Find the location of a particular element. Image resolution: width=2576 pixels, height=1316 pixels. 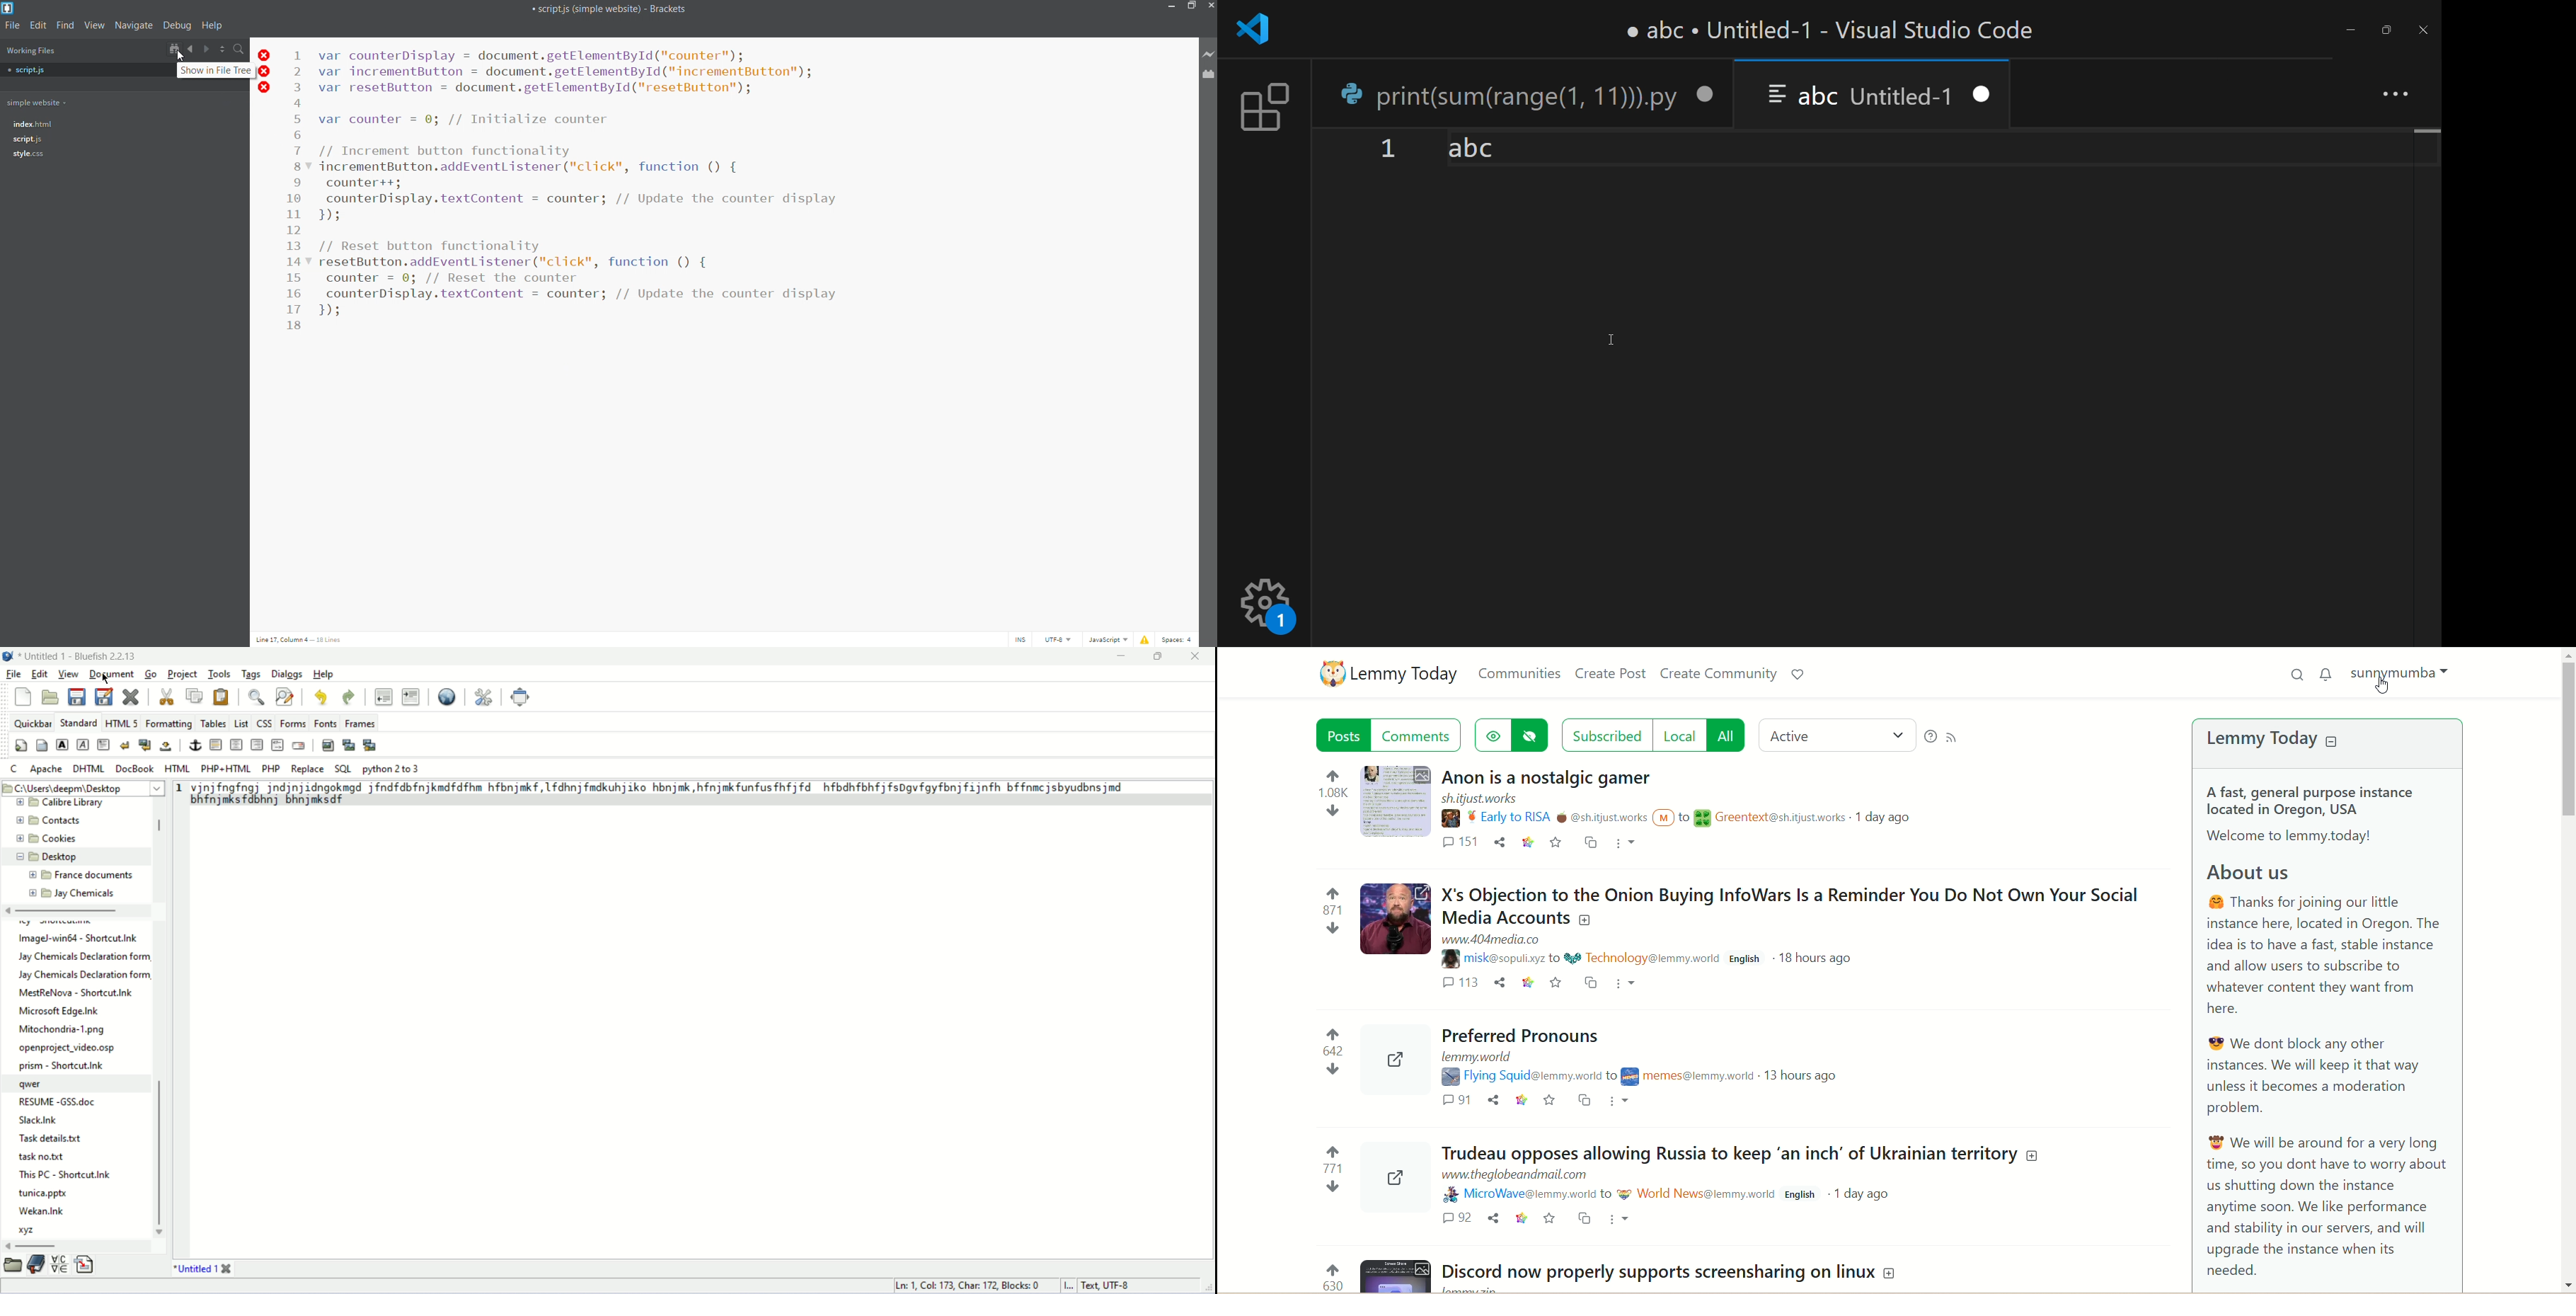

active is located at coordinates (1838, 734).